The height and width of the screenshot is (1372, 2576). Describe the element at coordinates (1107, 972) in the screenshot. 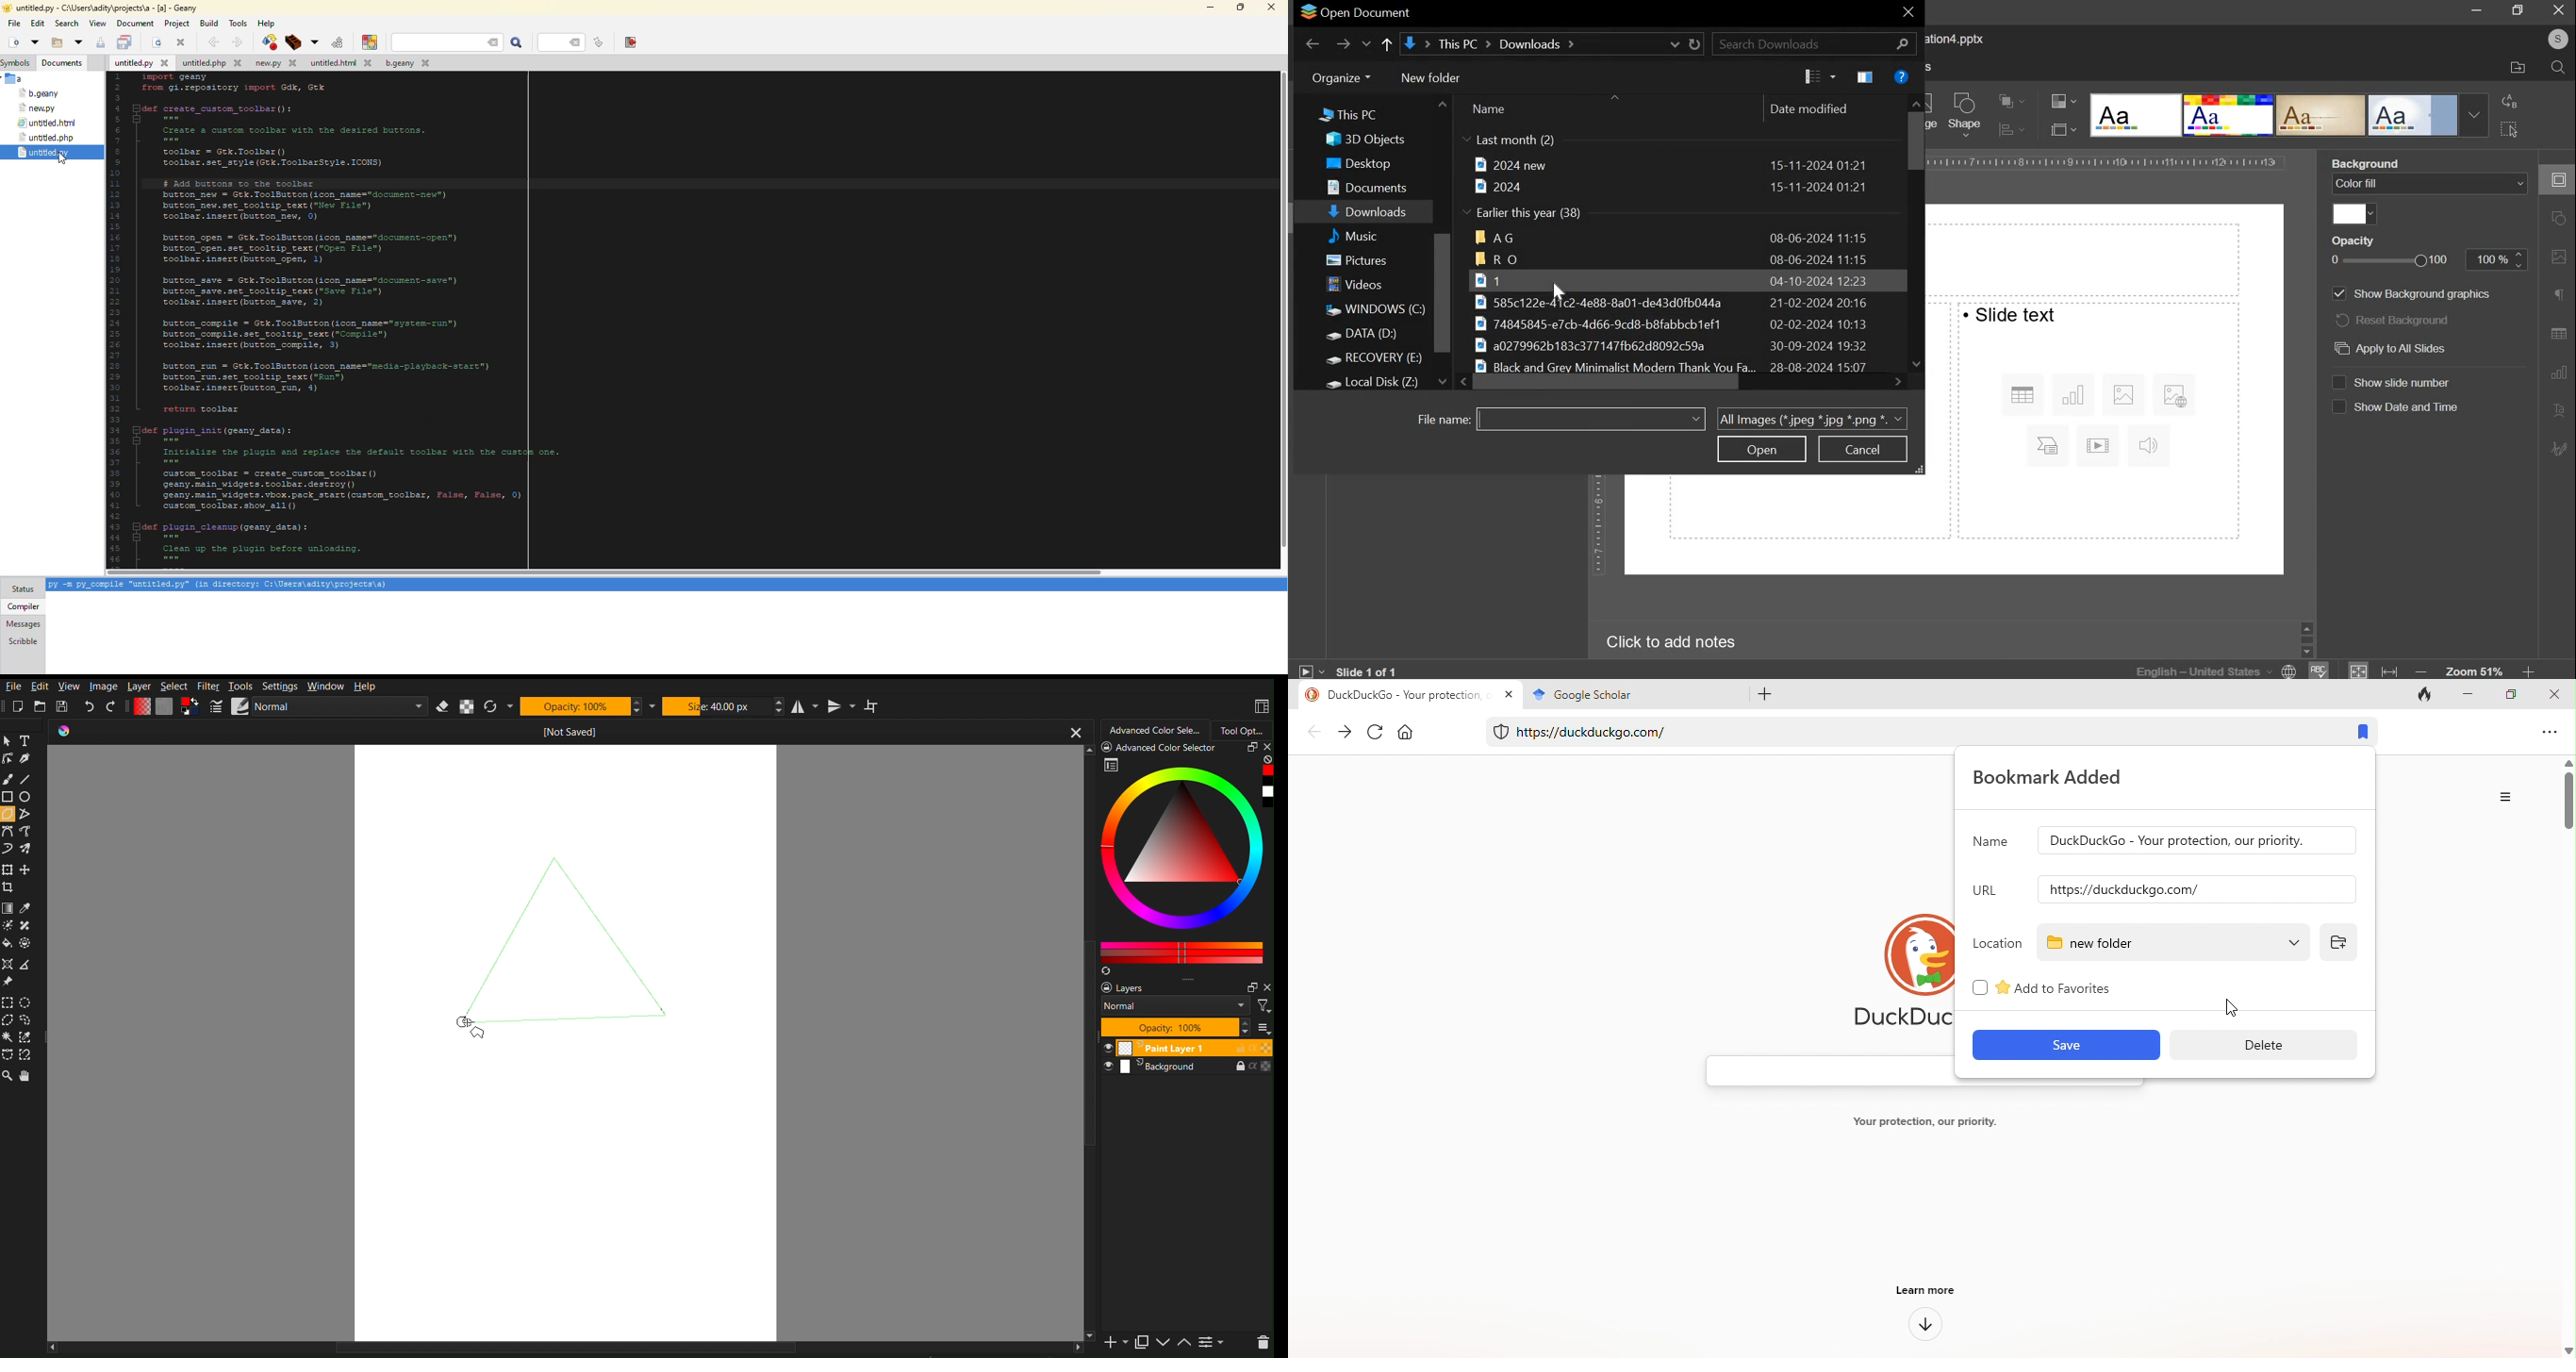

I see `create a list of colors from the image` at that location.